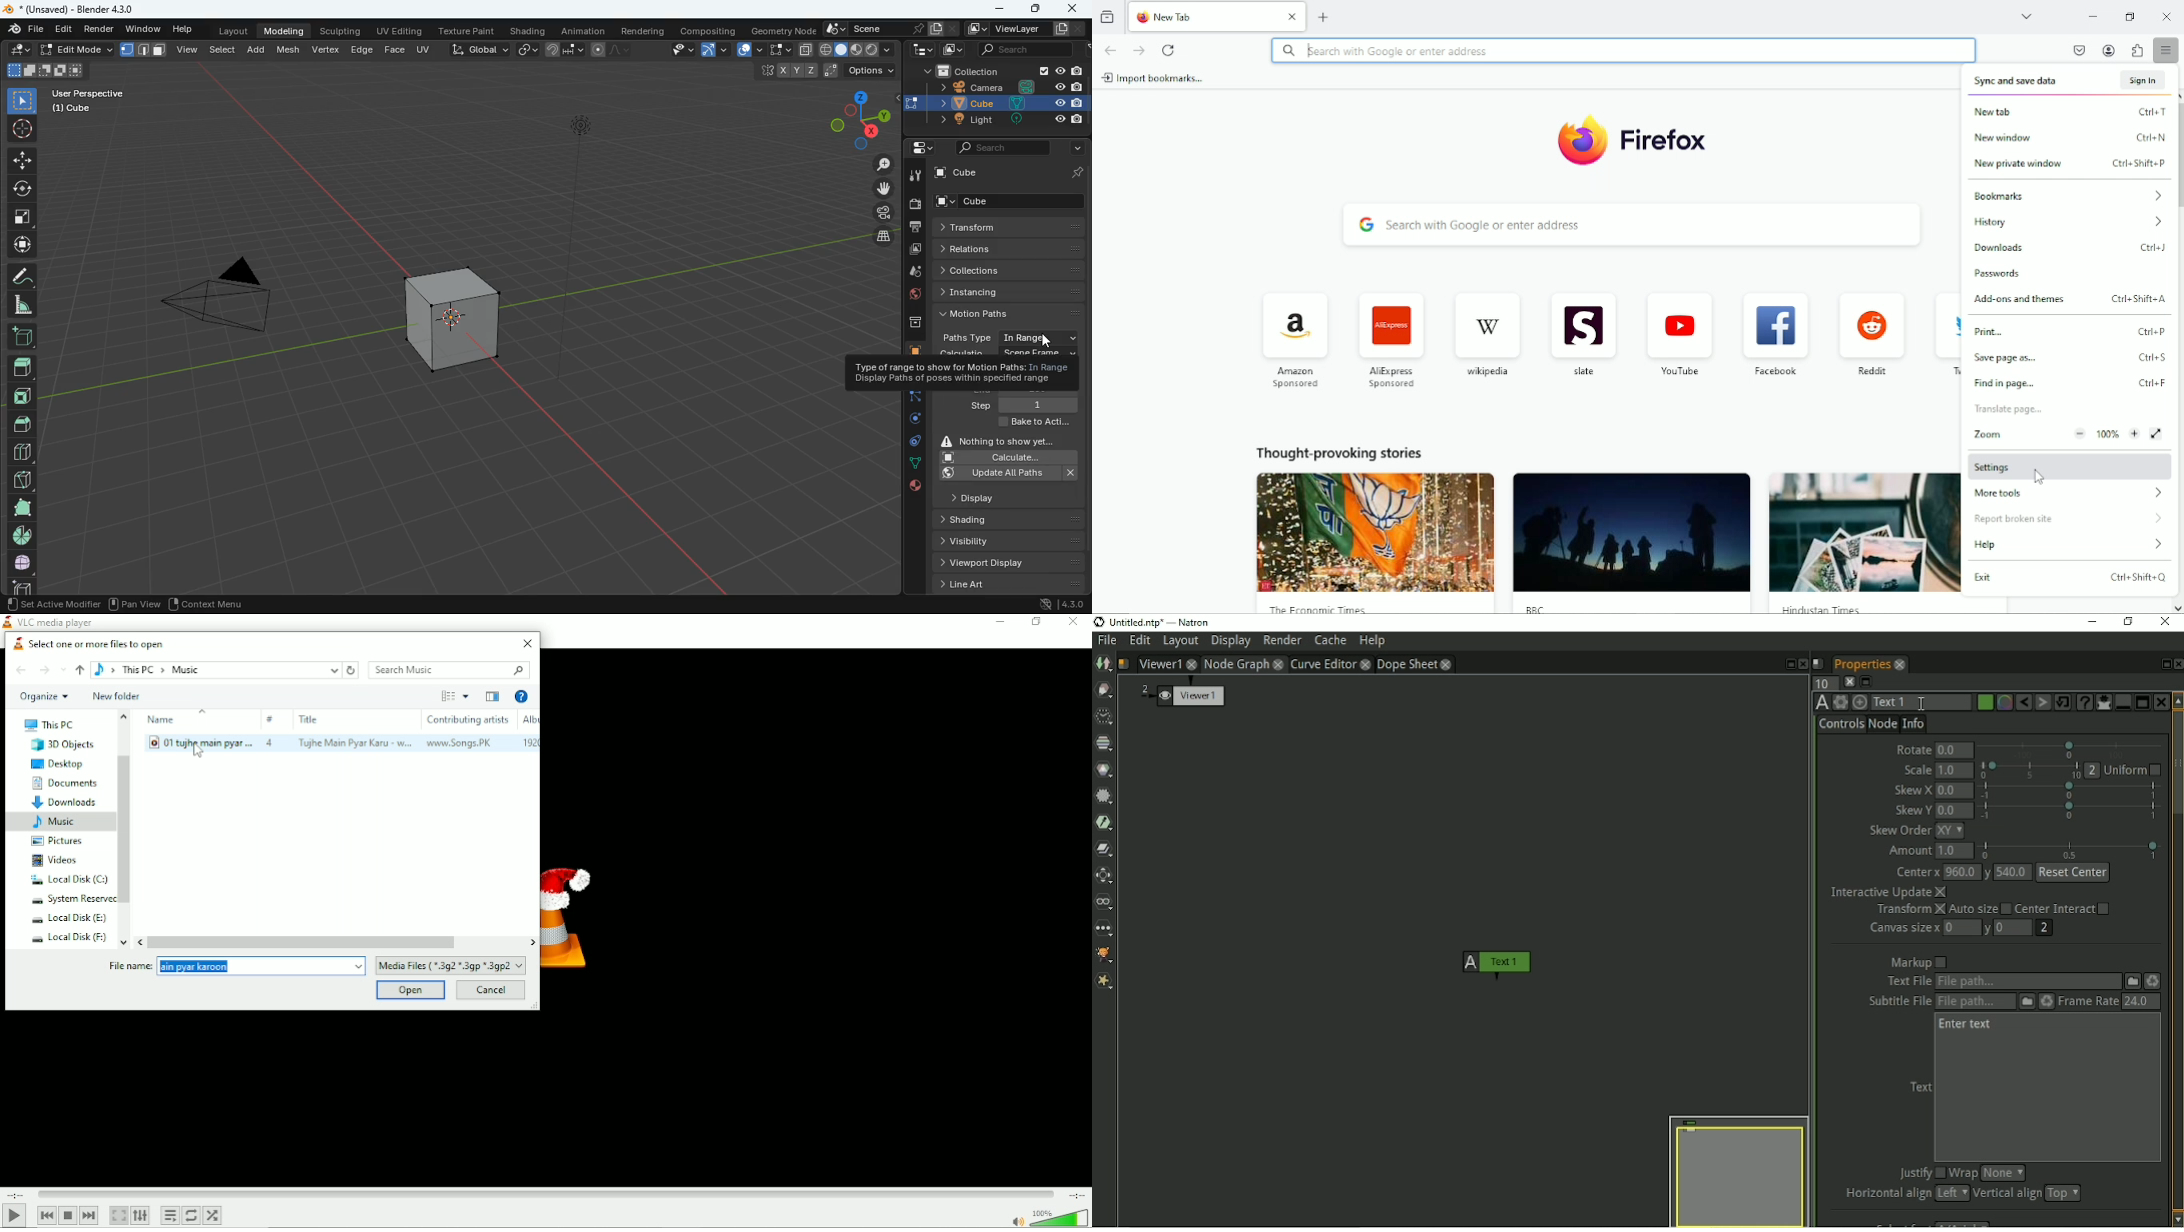  Describe the element at coordinates (1010, 228) in the screenshot. I see `transform` at that location.